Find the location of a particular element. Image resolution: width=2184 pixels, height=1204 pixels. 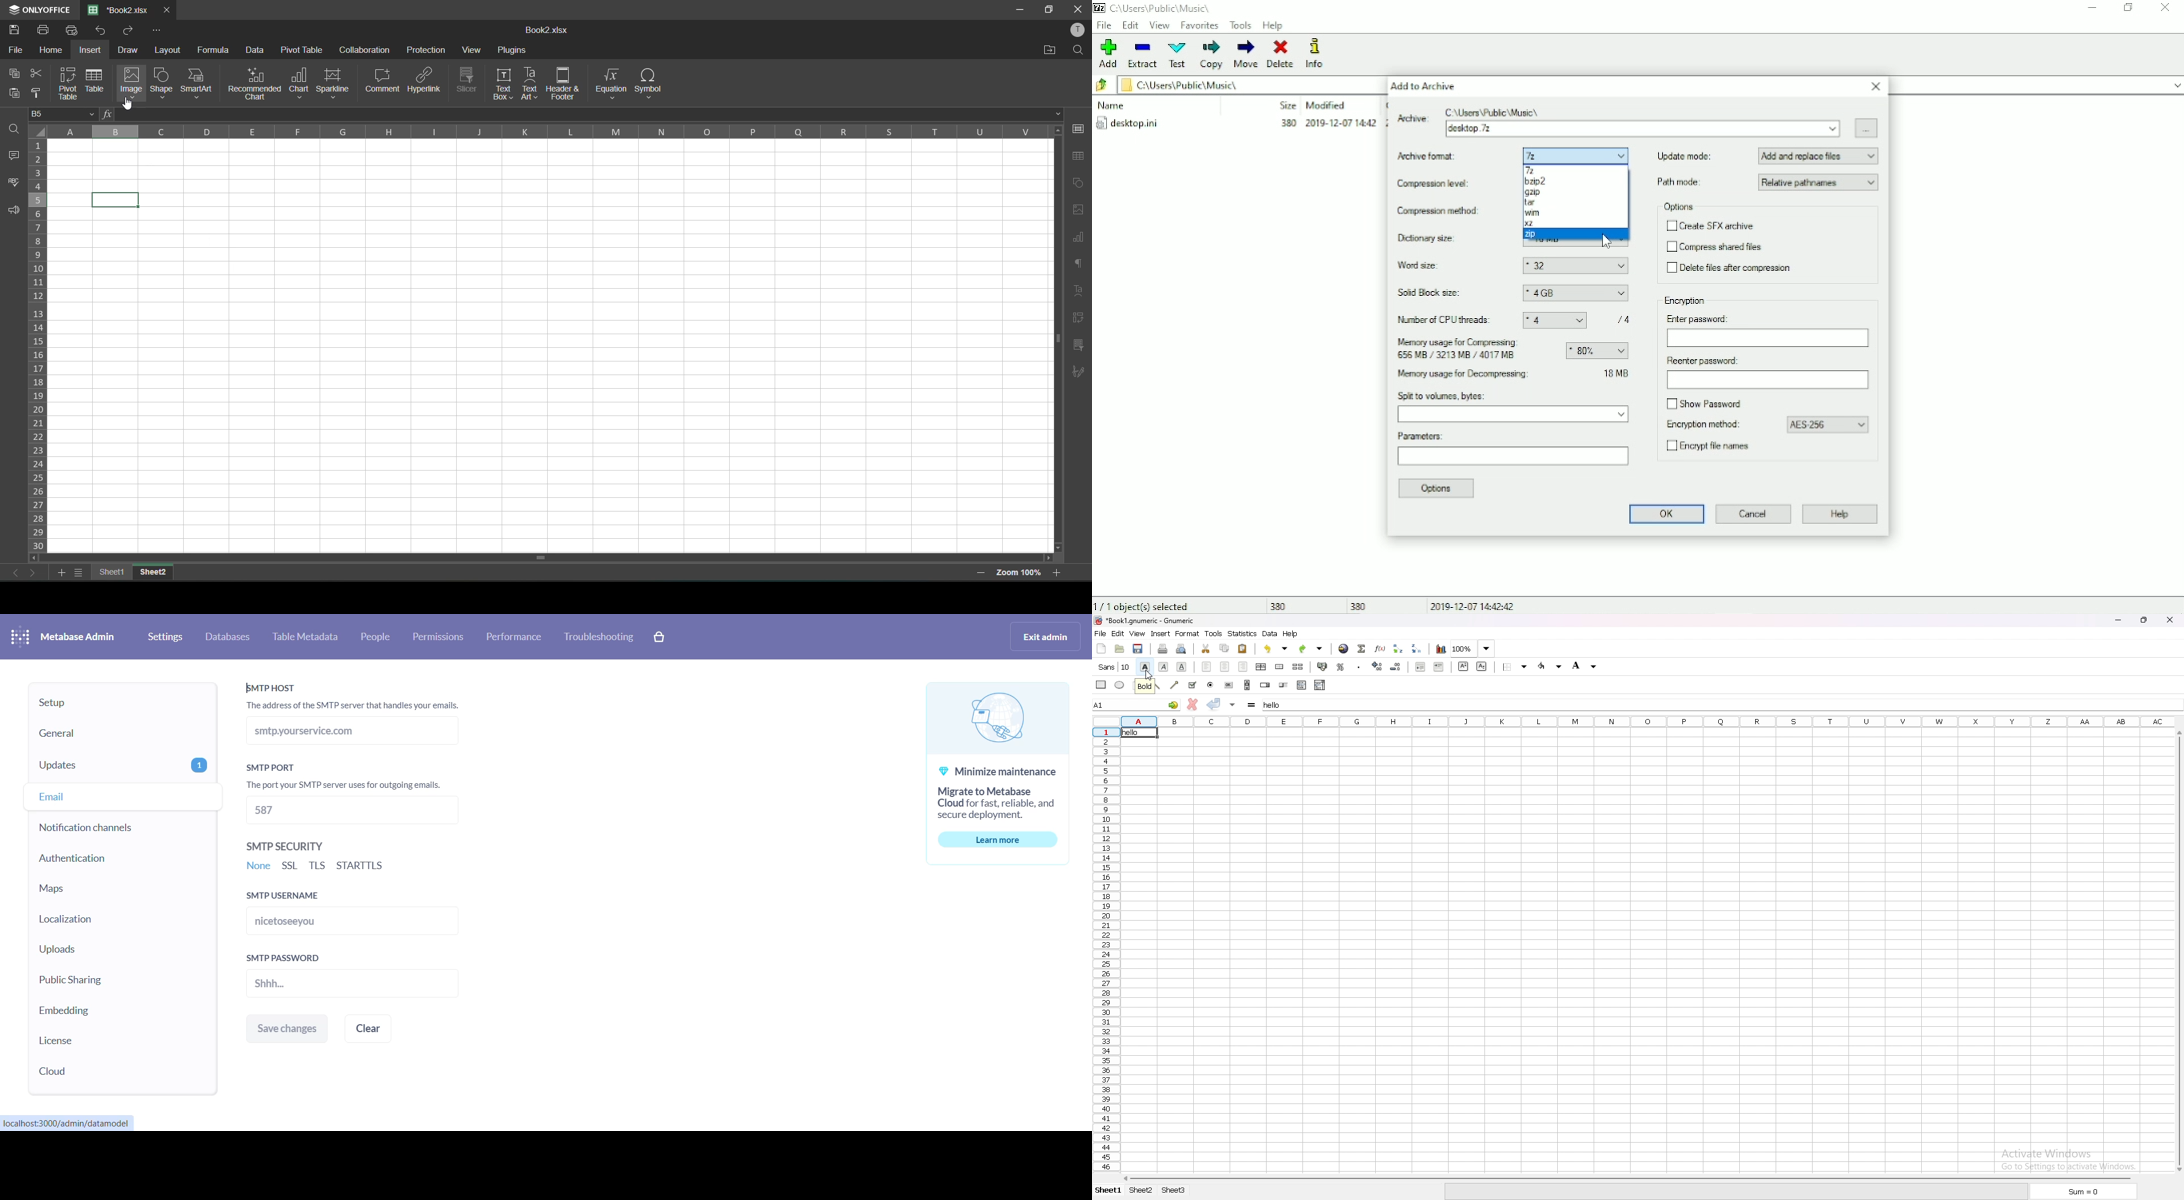

maps is located at coordinates (103, 888).